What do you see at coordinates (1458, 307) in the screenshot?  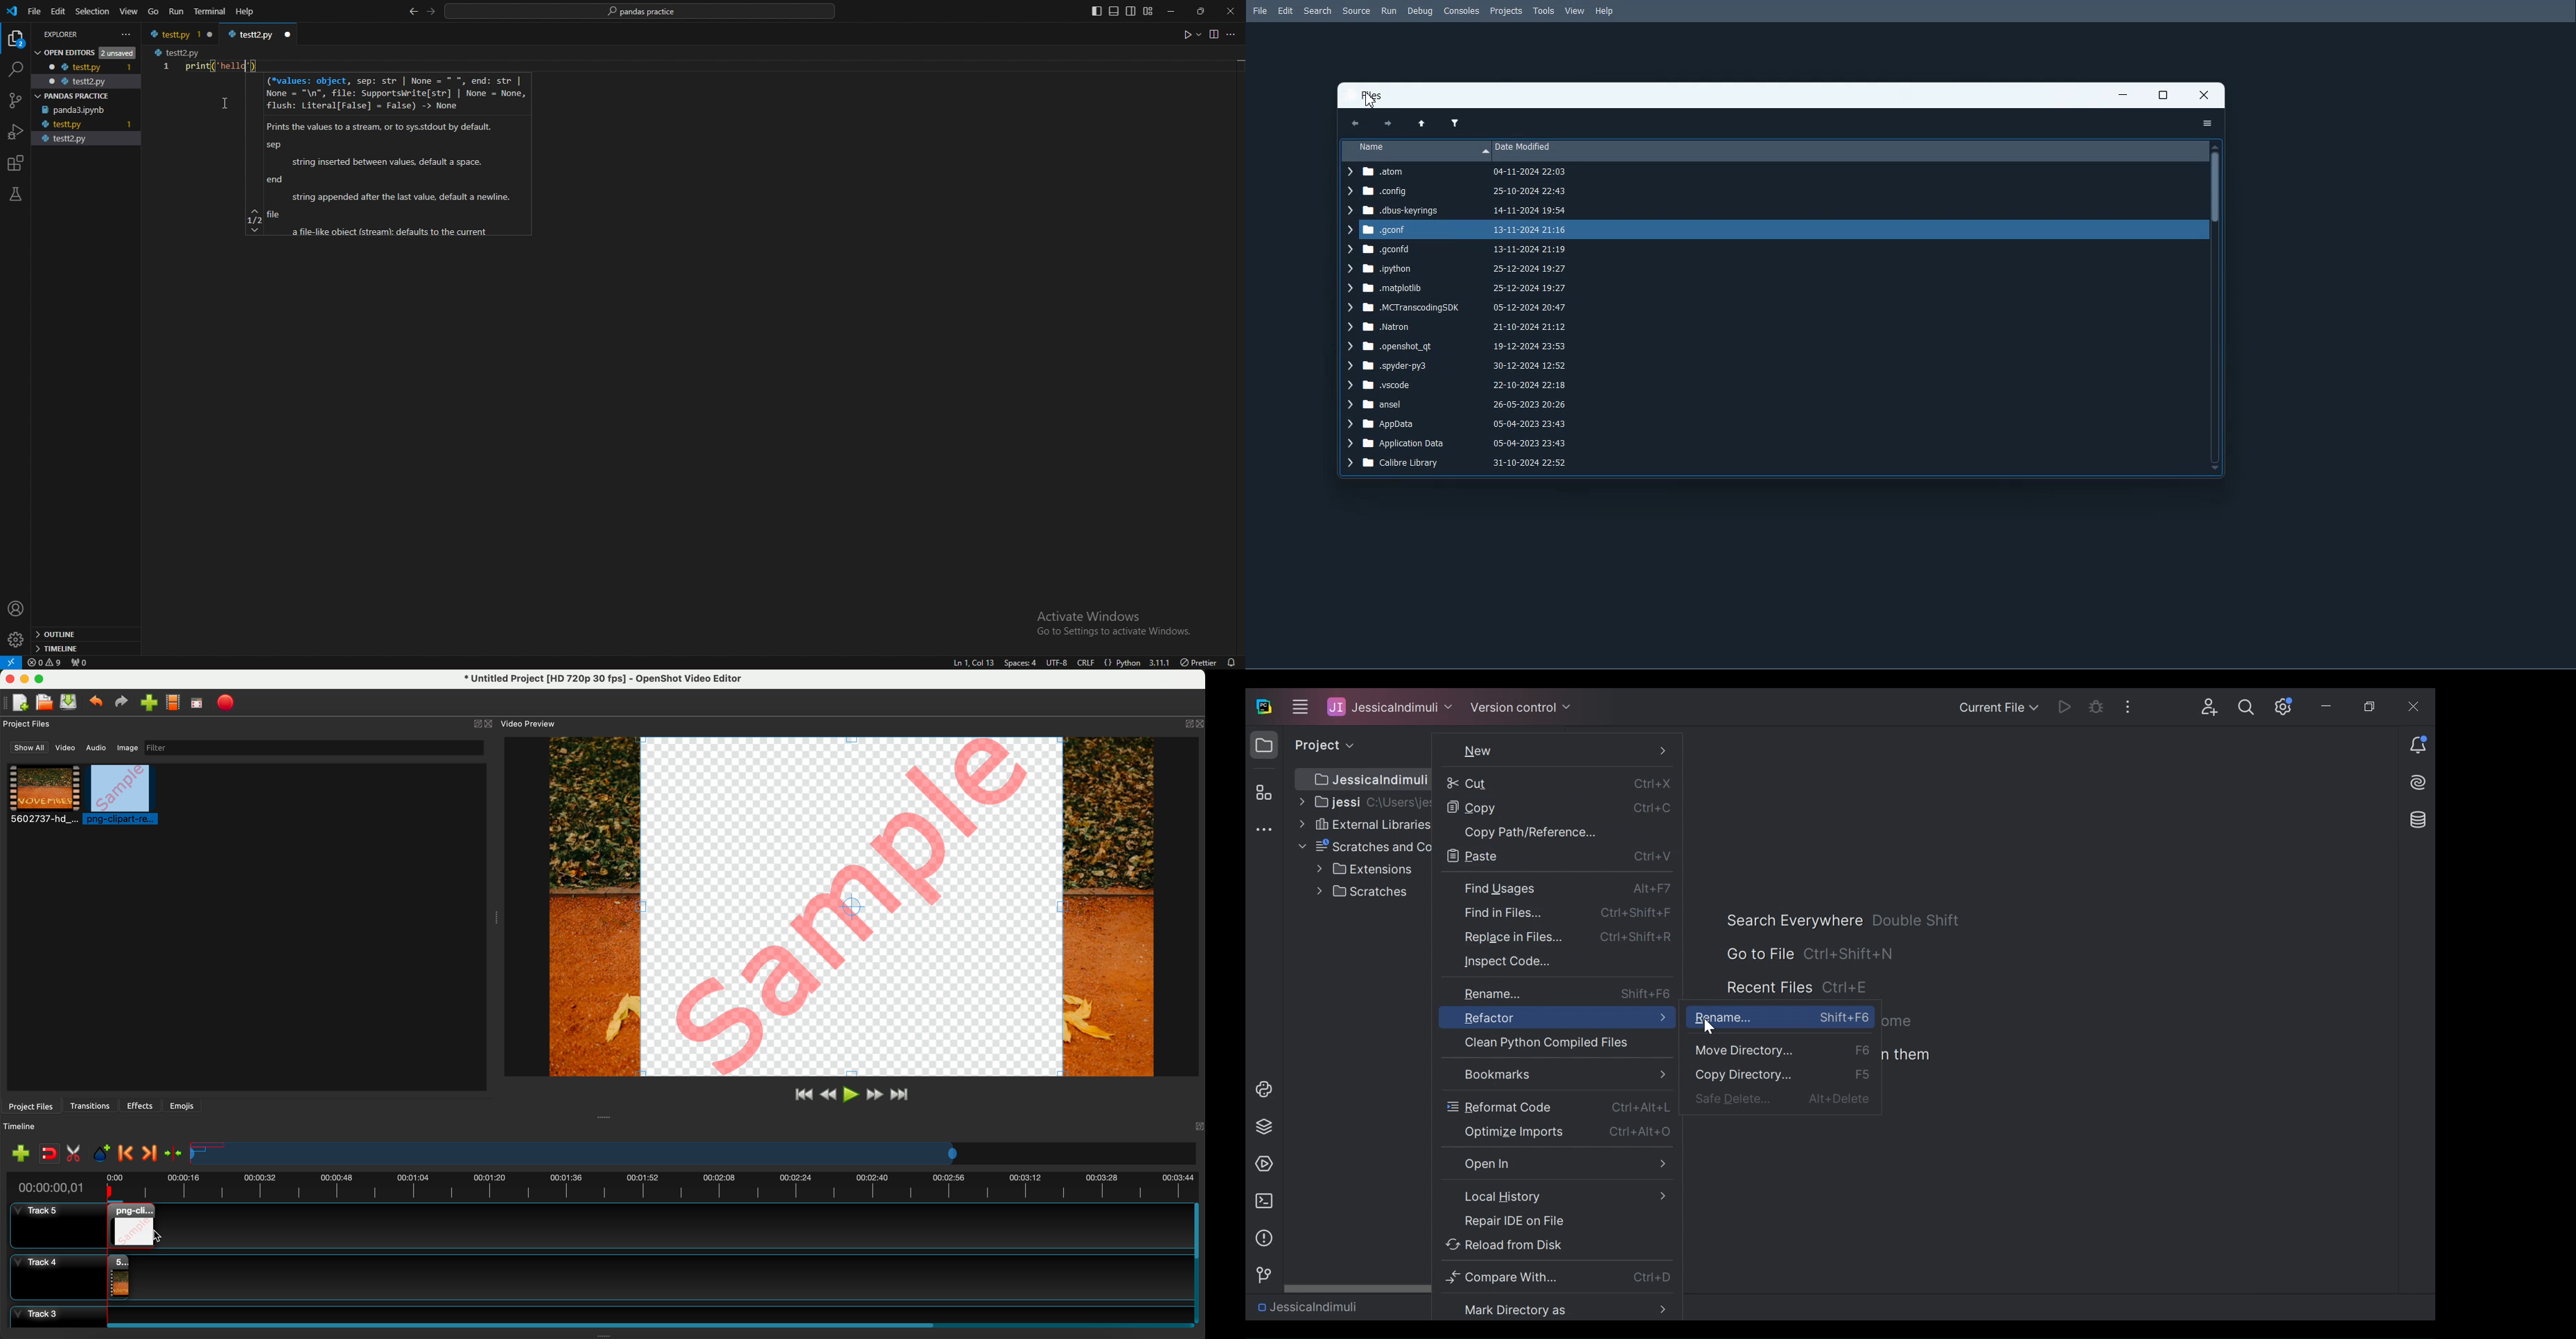 I see `MCTranscodingSDK 05-12-2024 20:47` at bounding box center [1458, 307].